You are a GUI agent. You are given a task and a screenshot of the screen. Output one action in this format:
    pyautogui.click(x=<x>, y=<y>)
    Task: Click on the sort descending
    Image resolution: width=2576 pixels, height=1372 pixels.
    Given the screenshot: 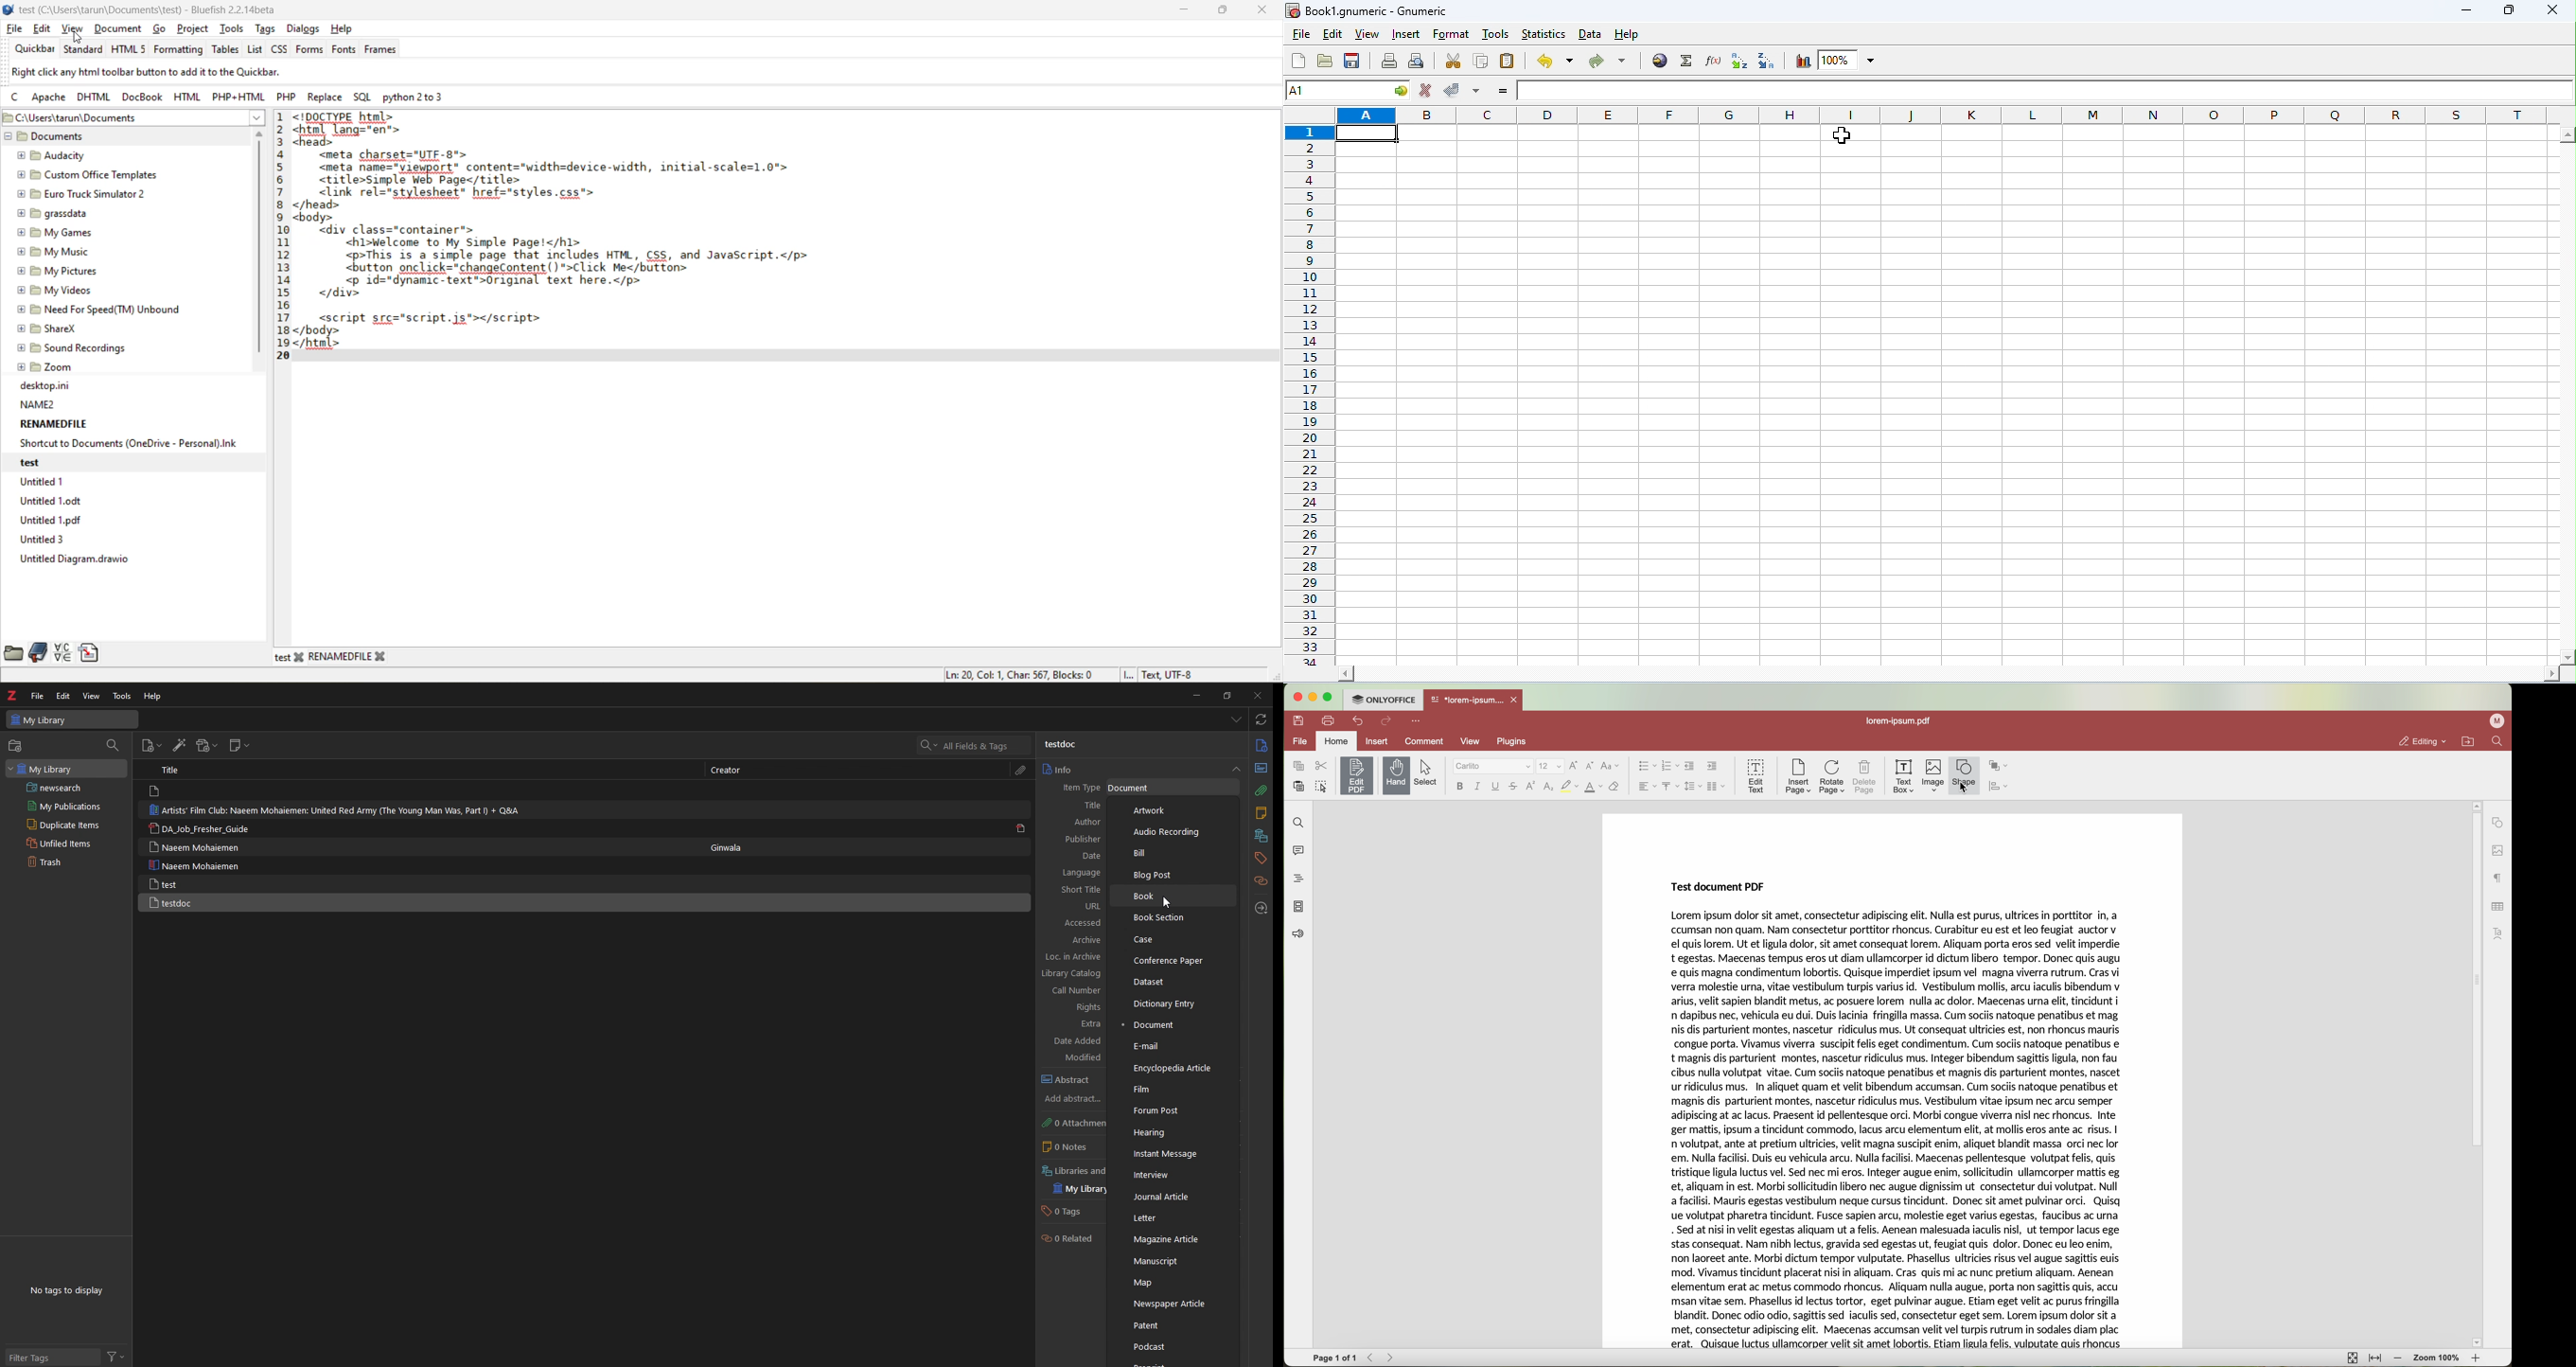 What is the action you would take?
    pyautogui.click(x=1768, y=61)
    